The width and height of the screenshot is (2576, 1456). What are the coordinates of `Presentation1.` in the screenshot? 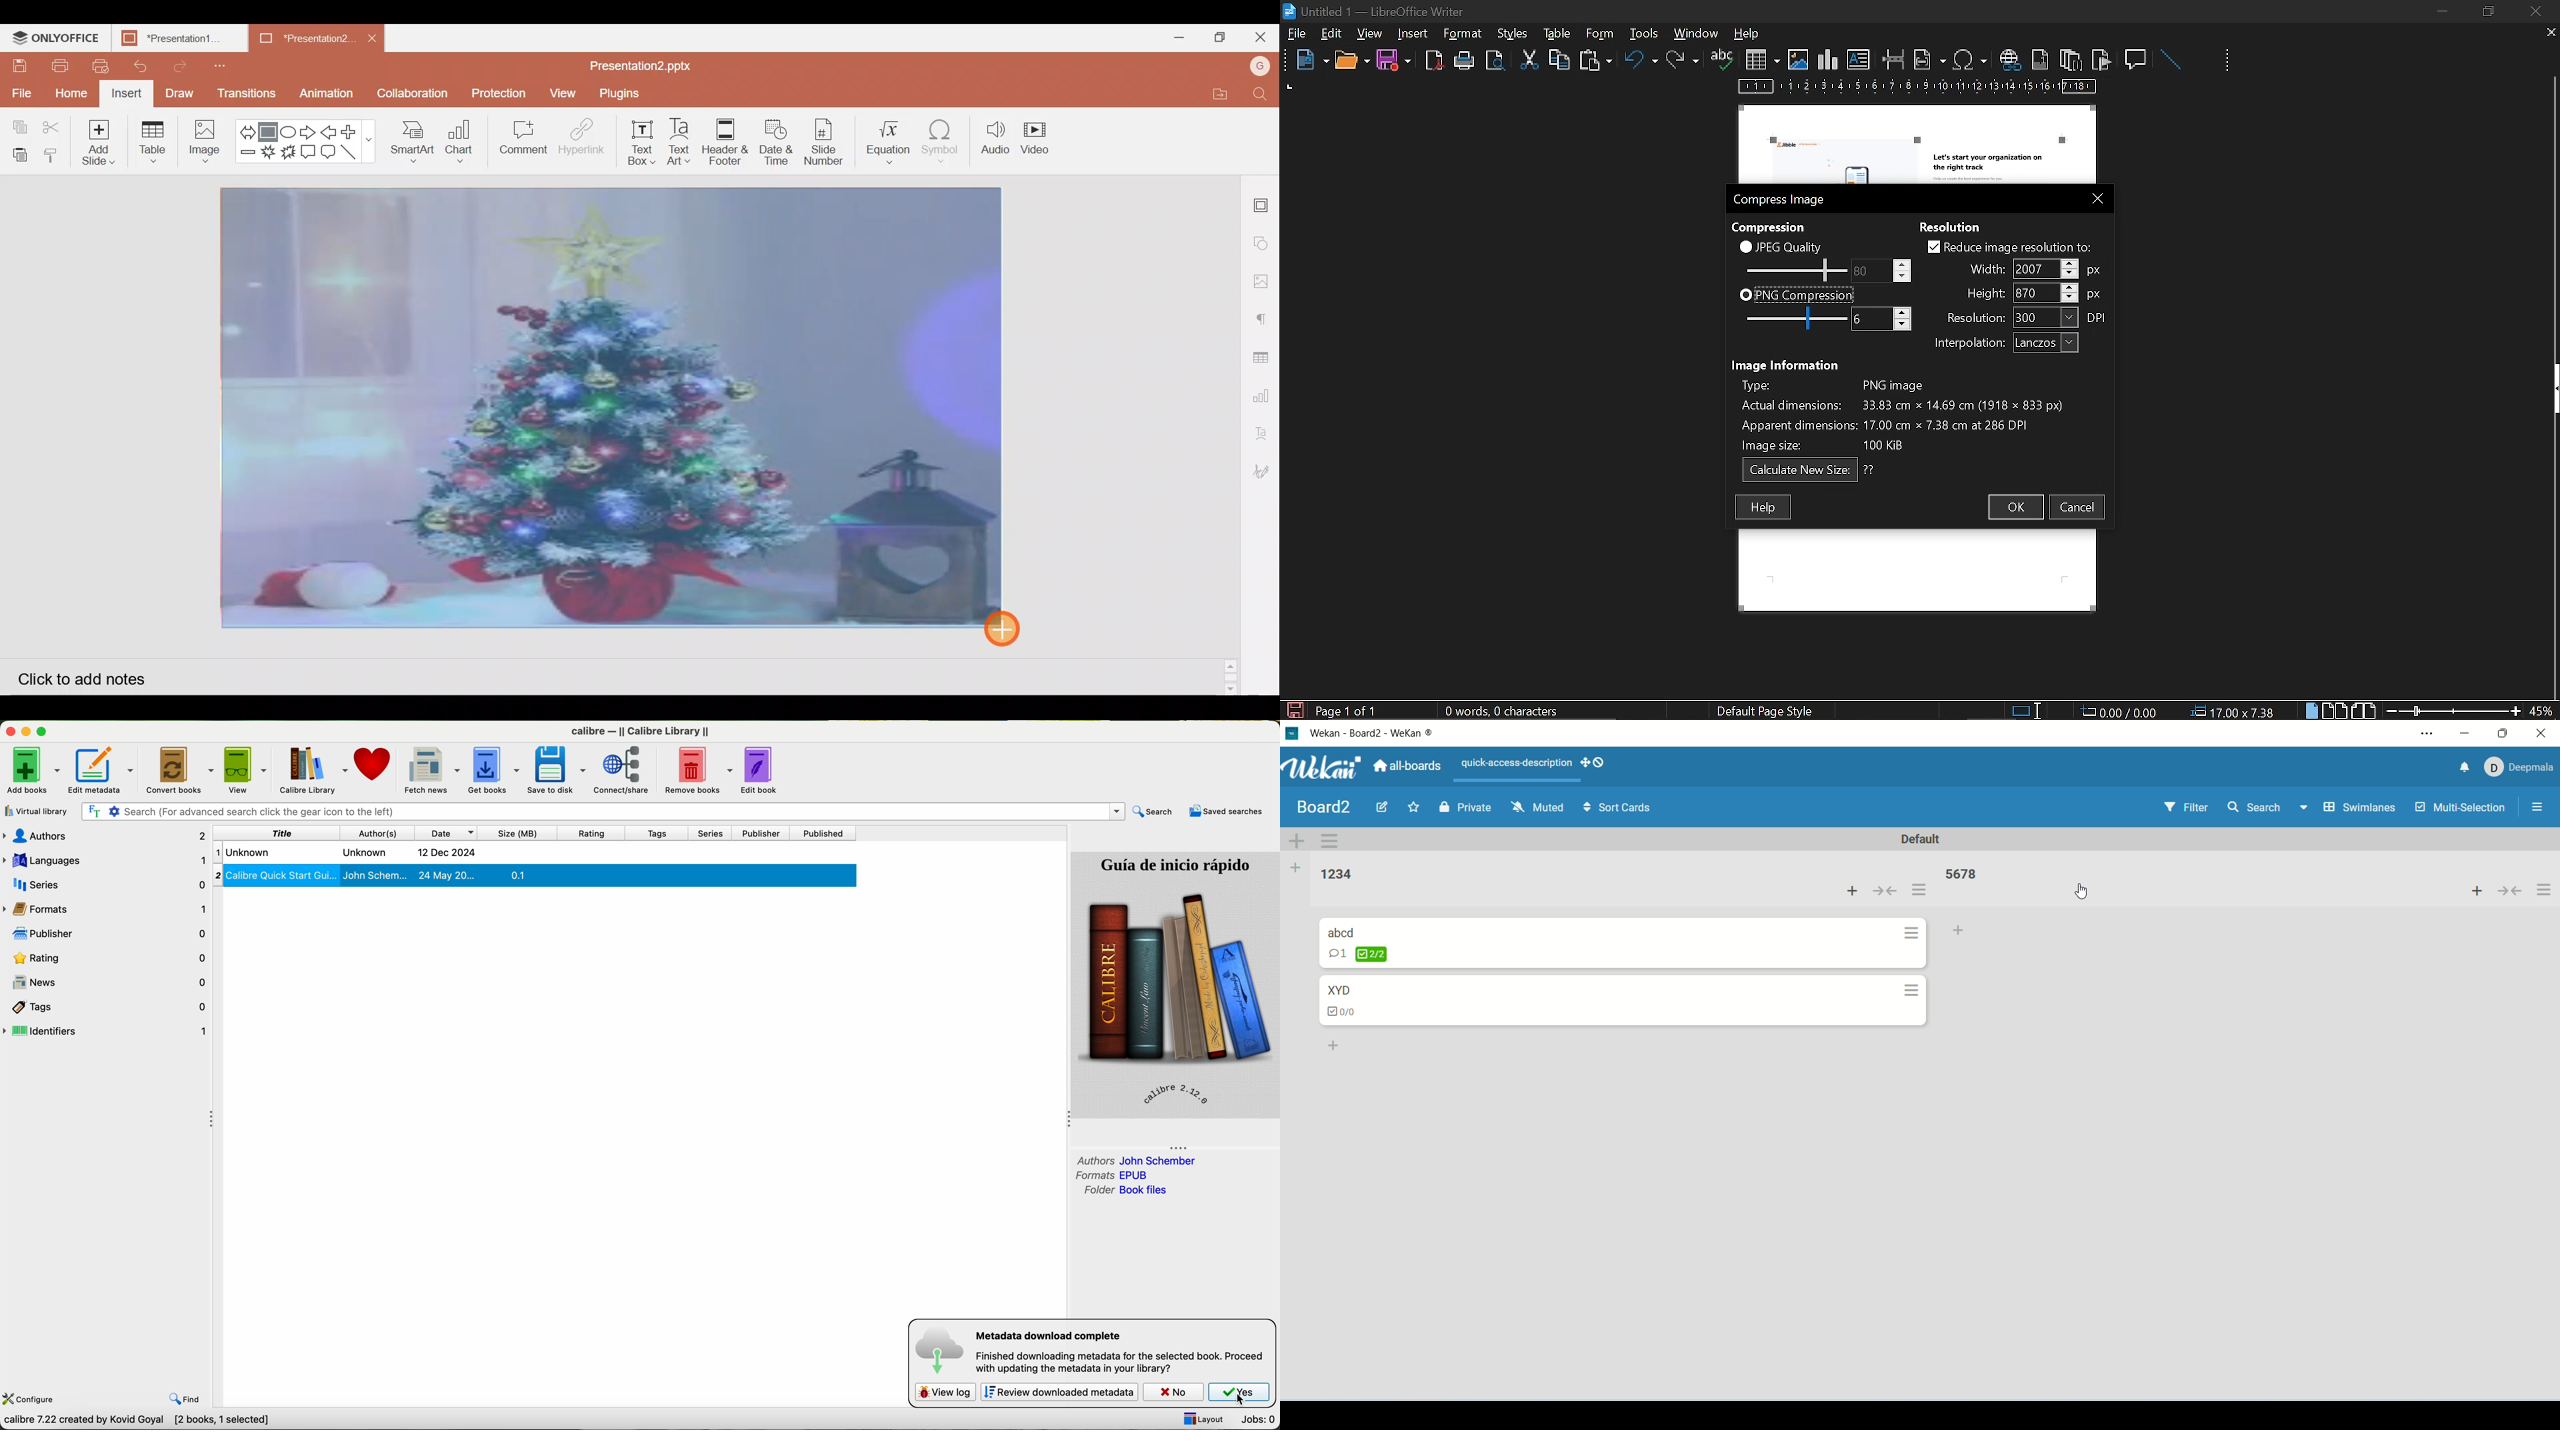 It's located at (175, 36).